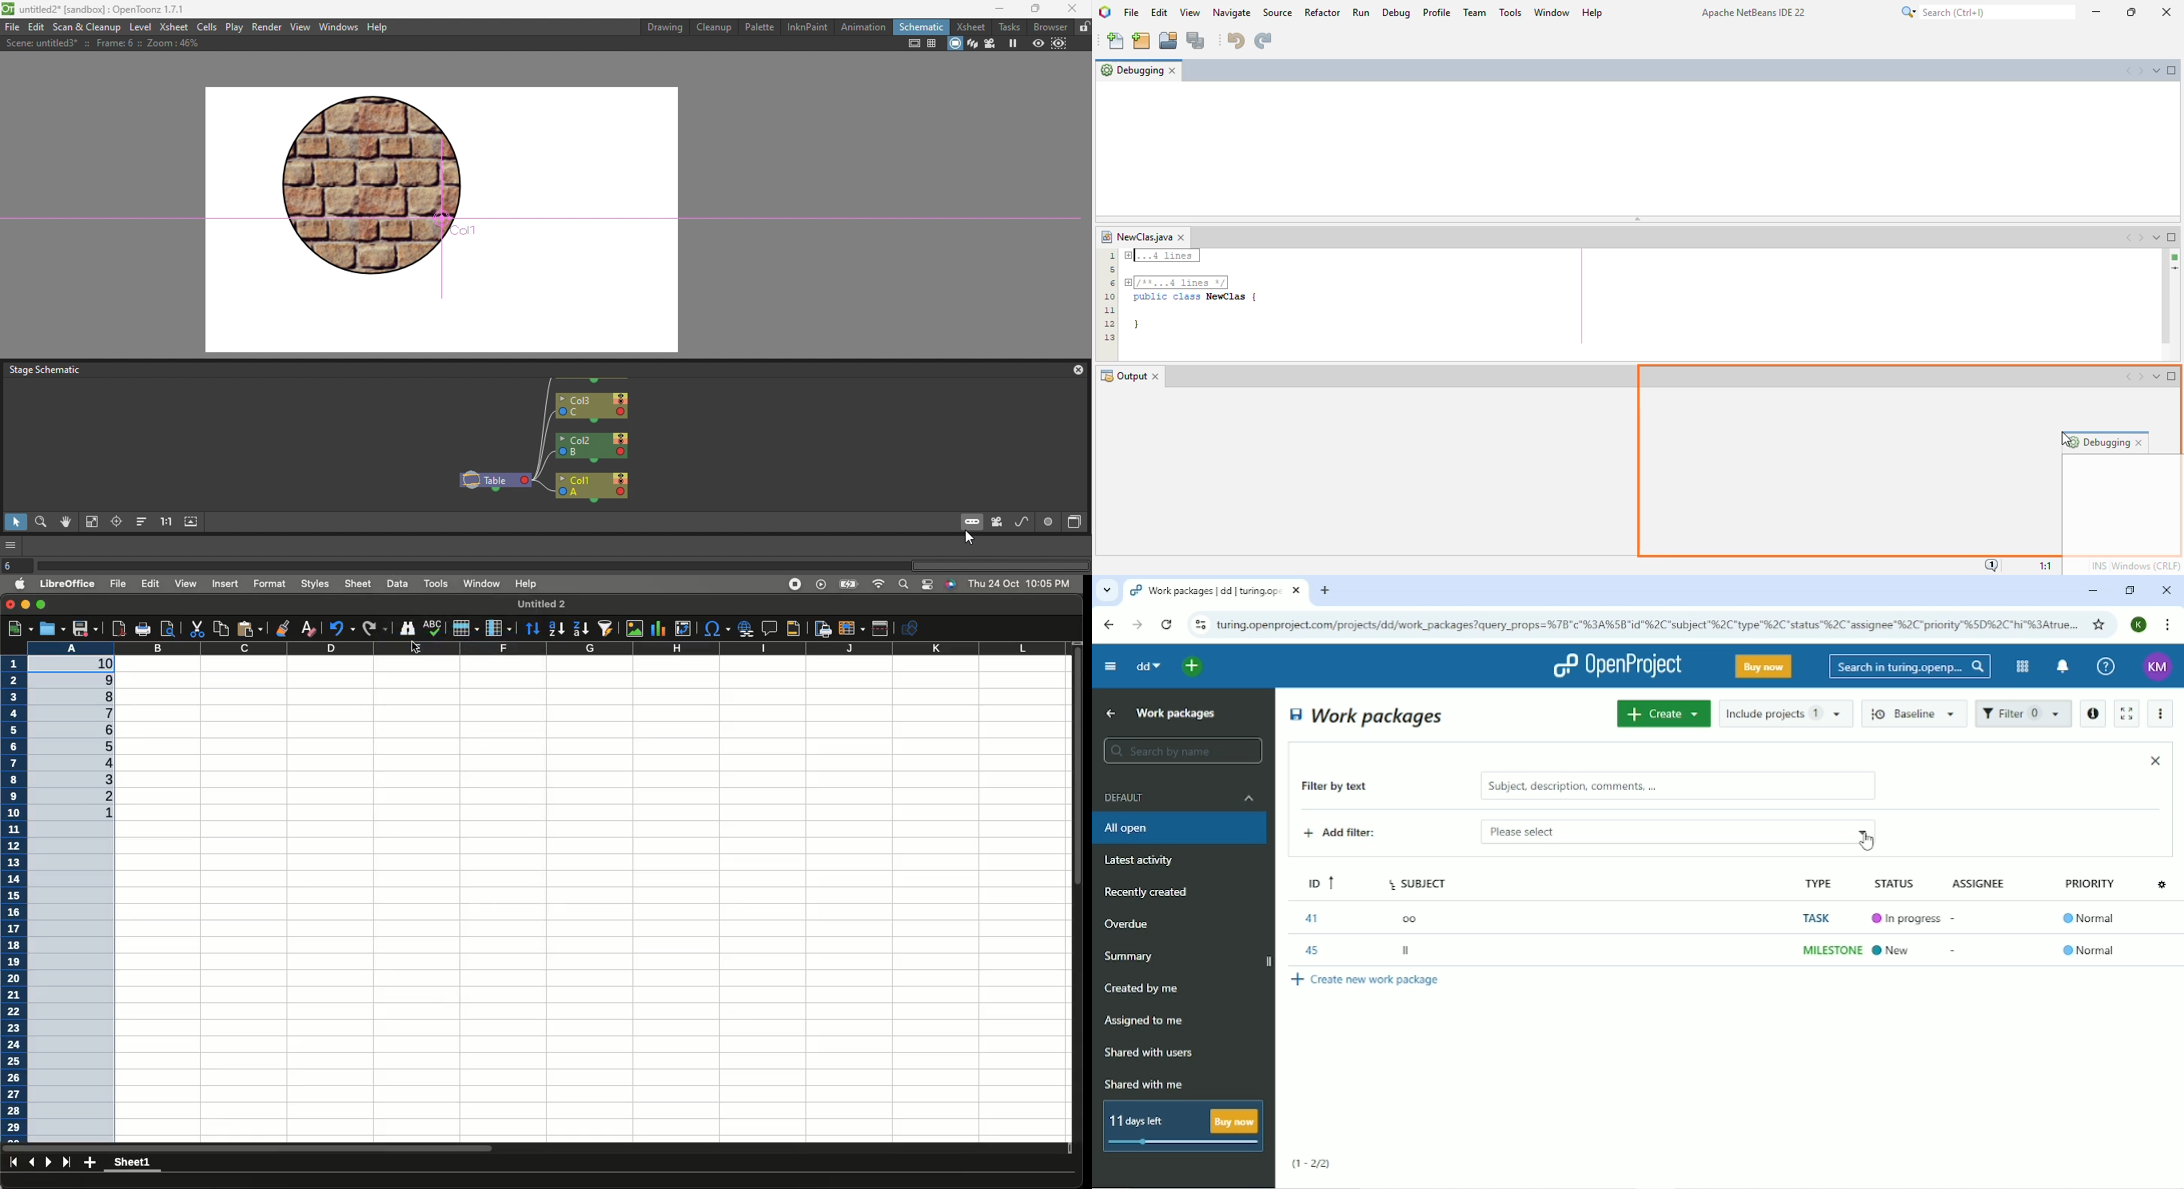 This screenshot has height=1204, width=2184. Describe the element at coordinates (1022, 523) in the screenshot. I see `New  motion path` at that location.